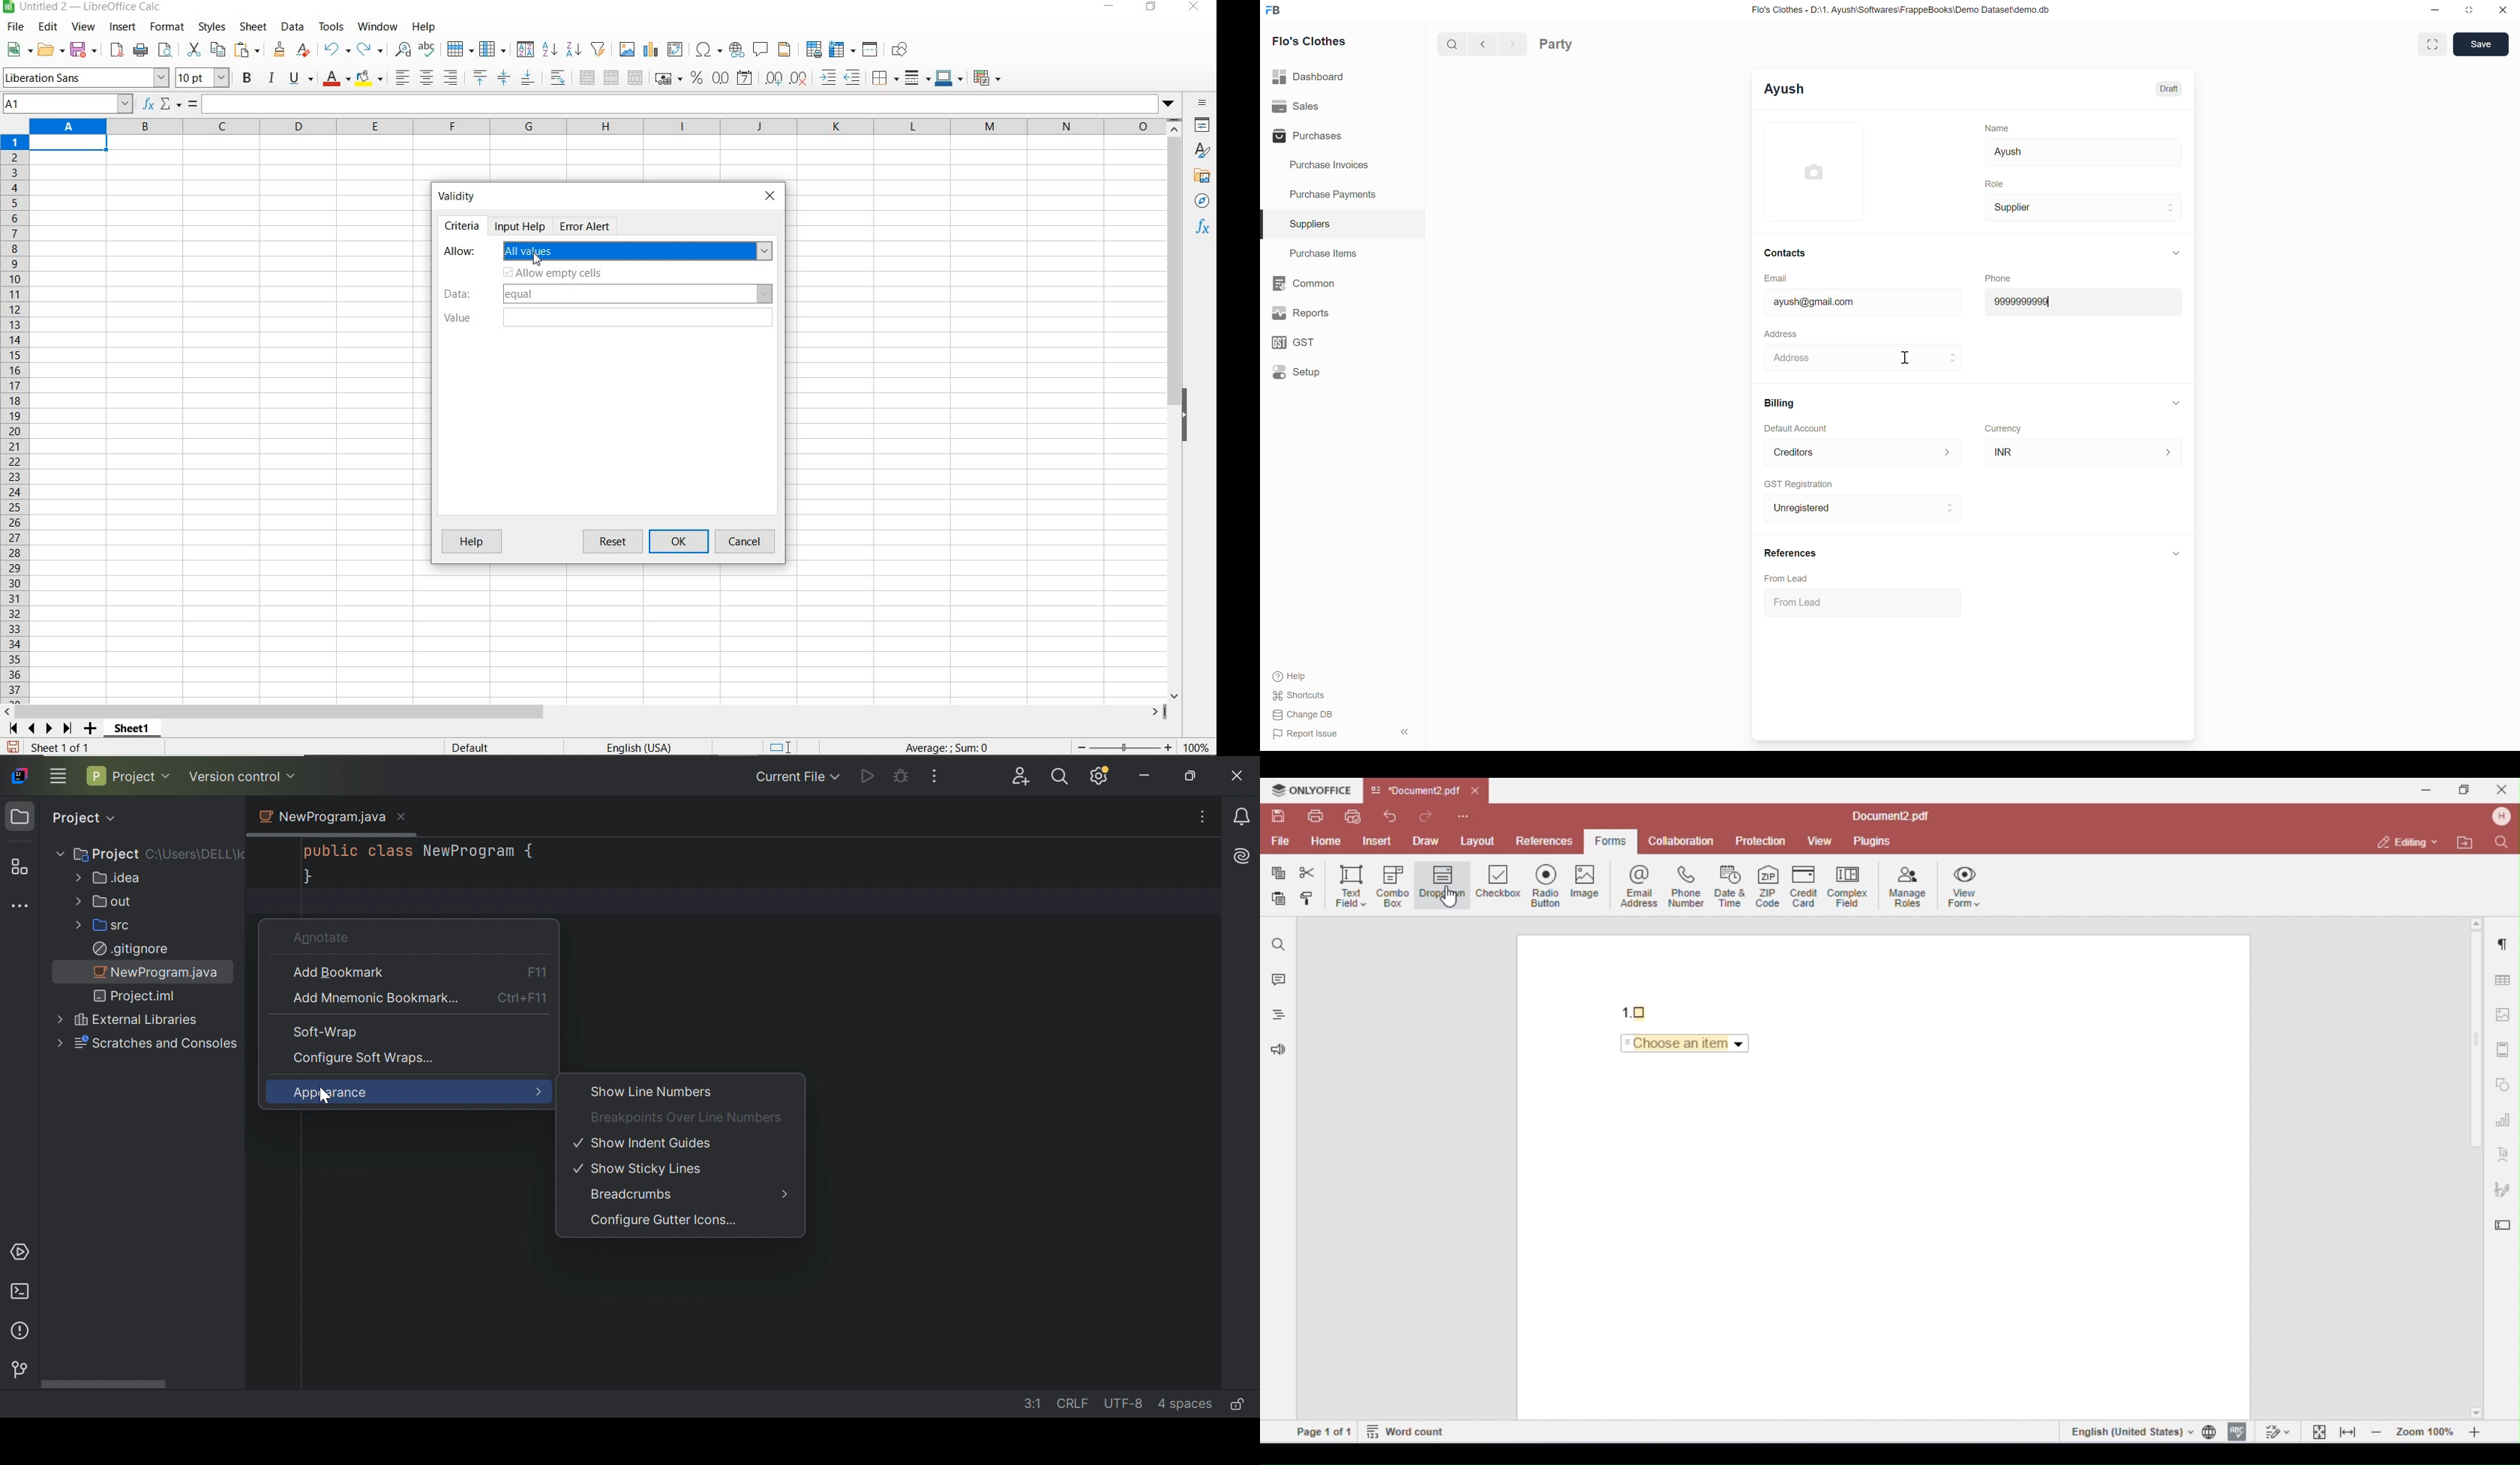 The image size is (2520, 1484). I want to click on Appearance, so click(331, 1093).